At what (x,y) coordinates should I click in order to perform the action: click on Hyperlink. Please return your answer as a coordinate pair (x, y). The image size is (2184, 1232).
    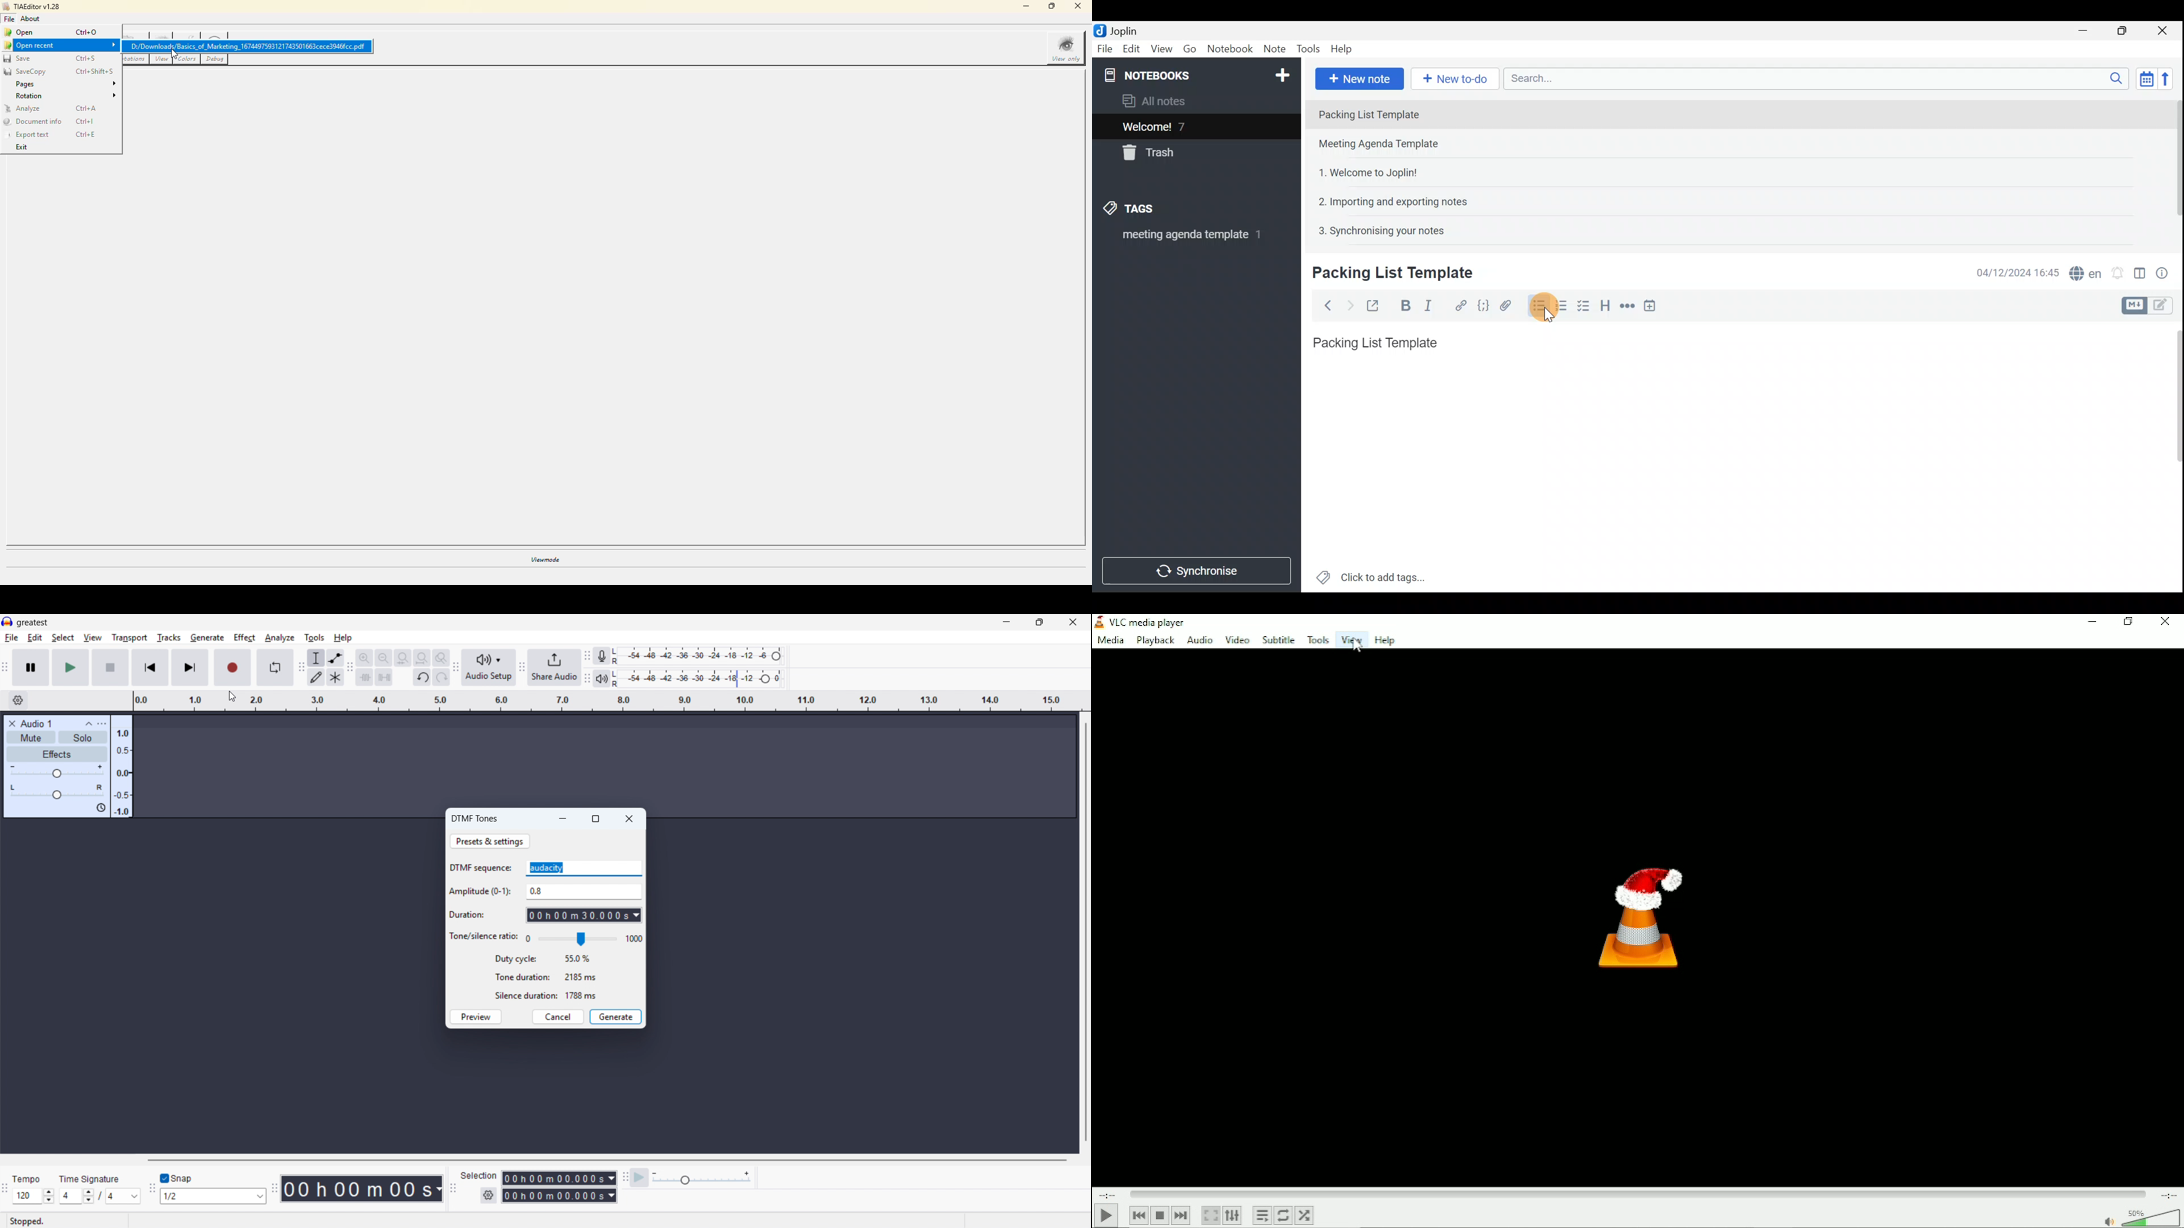
    Looking at the image, I should click on (1459, 304).